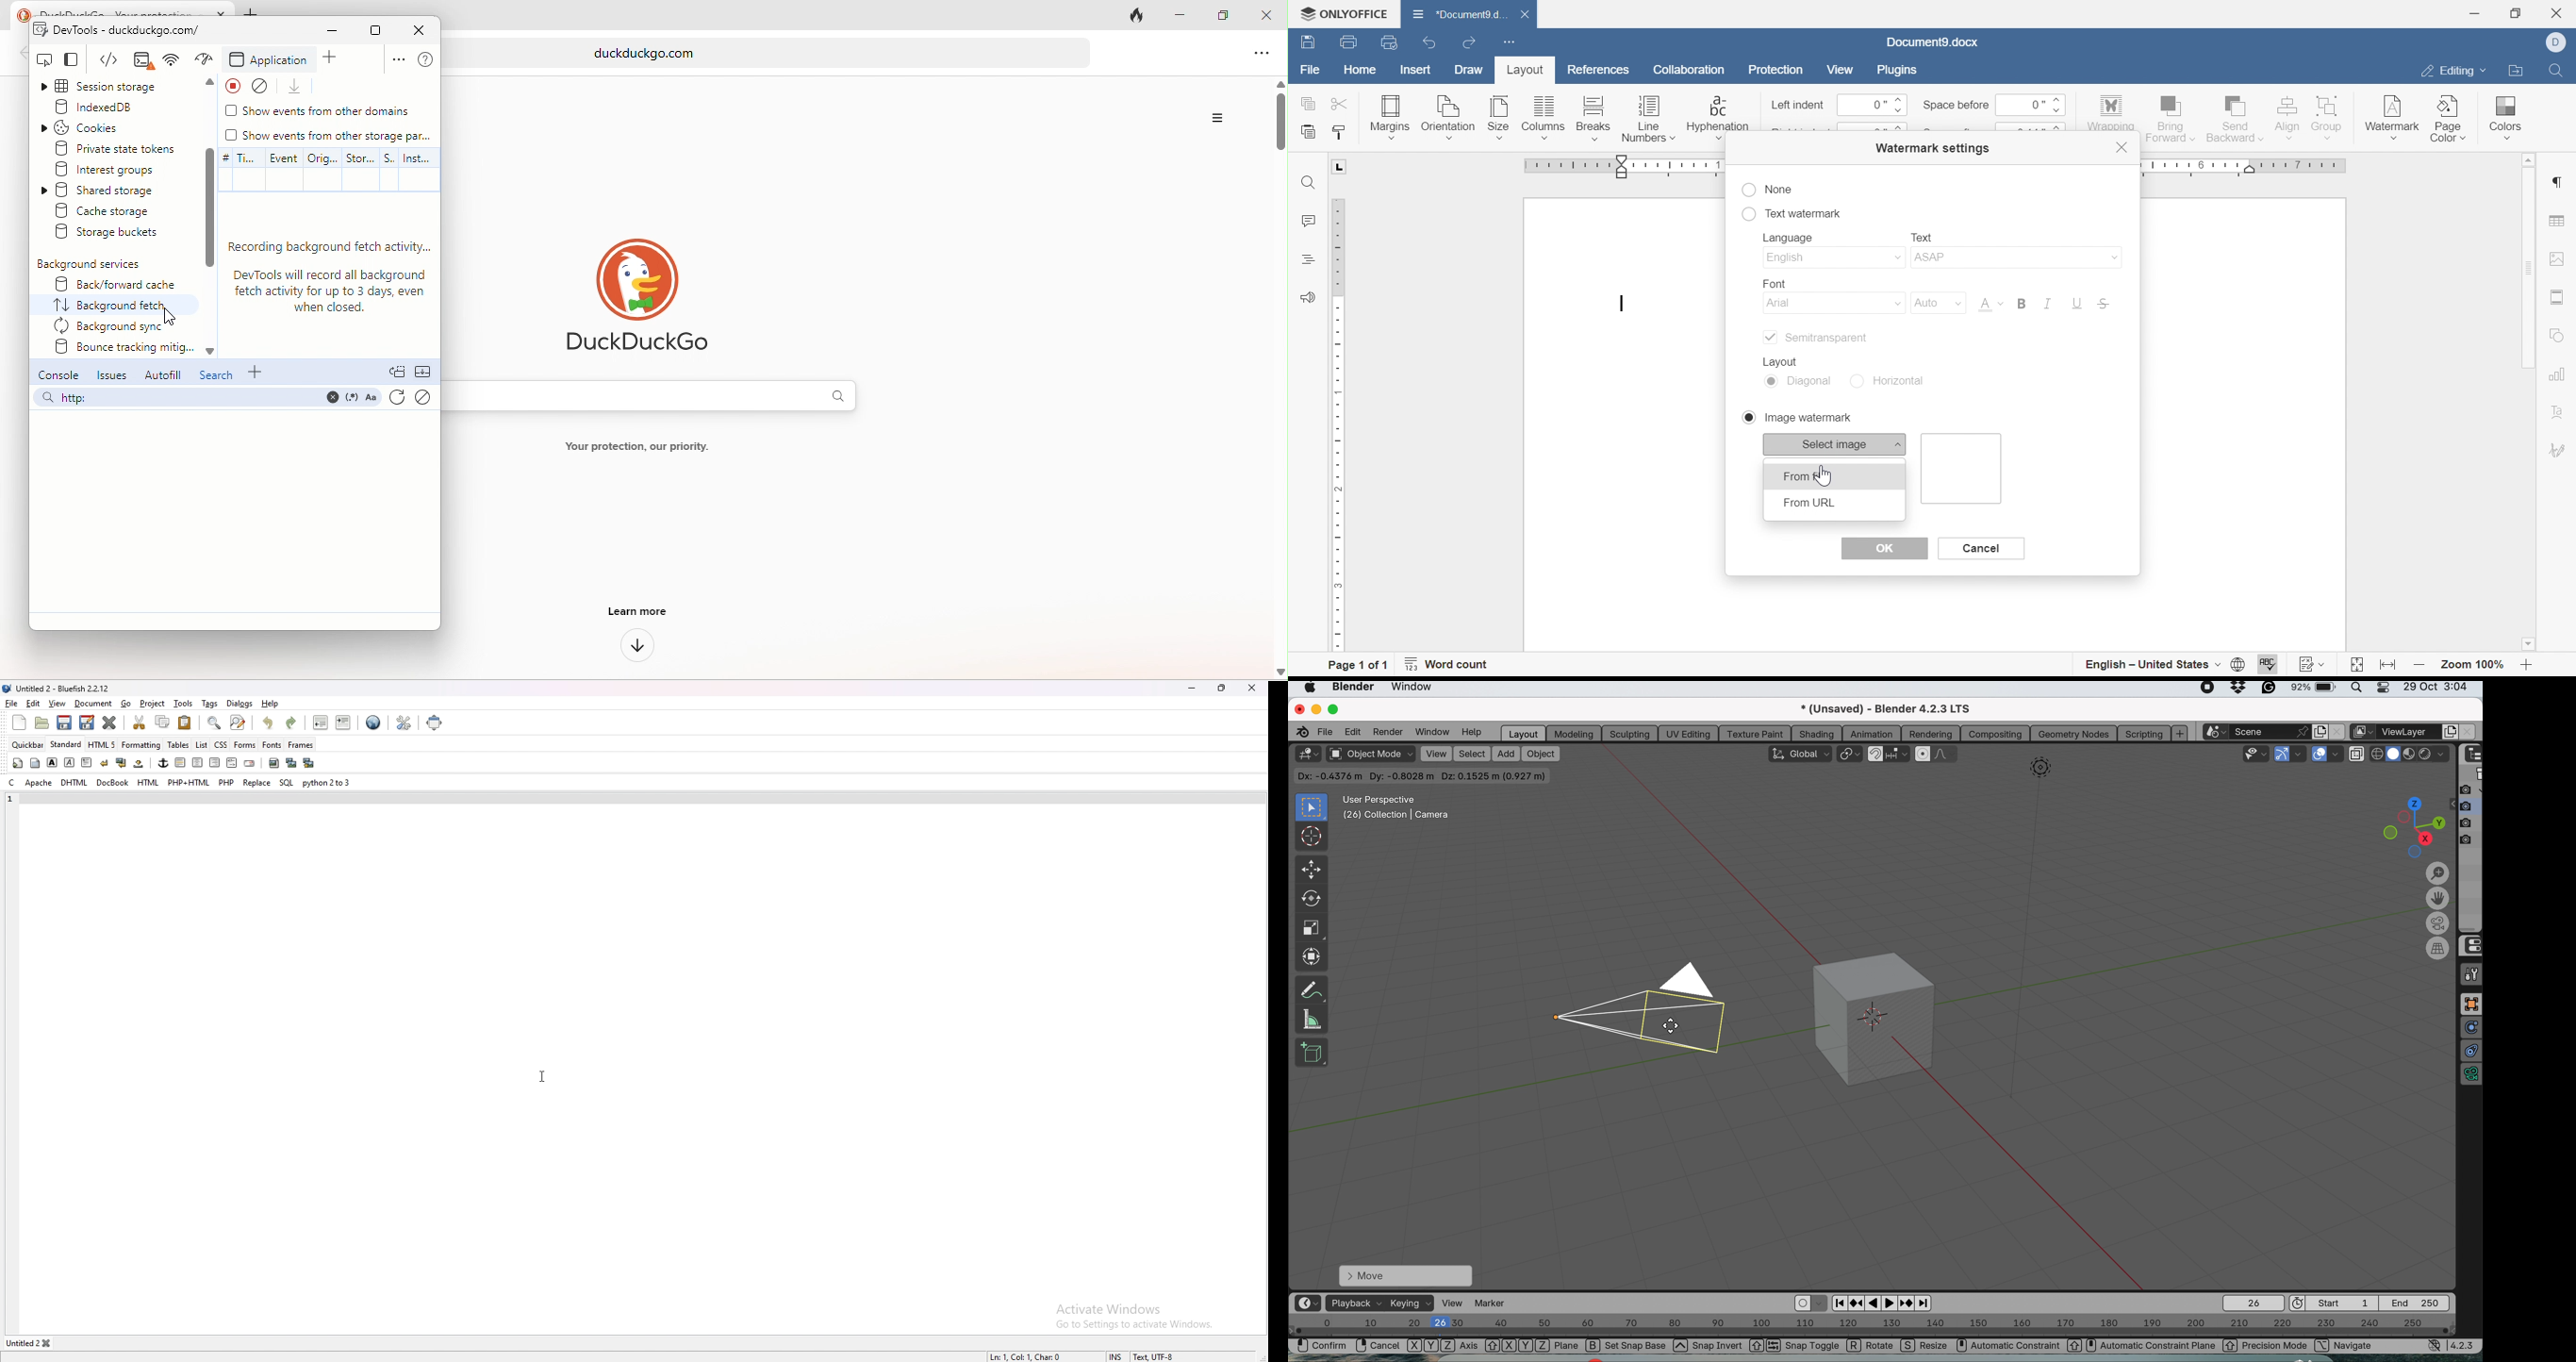 The image size is (2576, 1372). What do you see at coordinates (34, 764) in the screenshot?
I see `body` at bounding box center [34, 764].